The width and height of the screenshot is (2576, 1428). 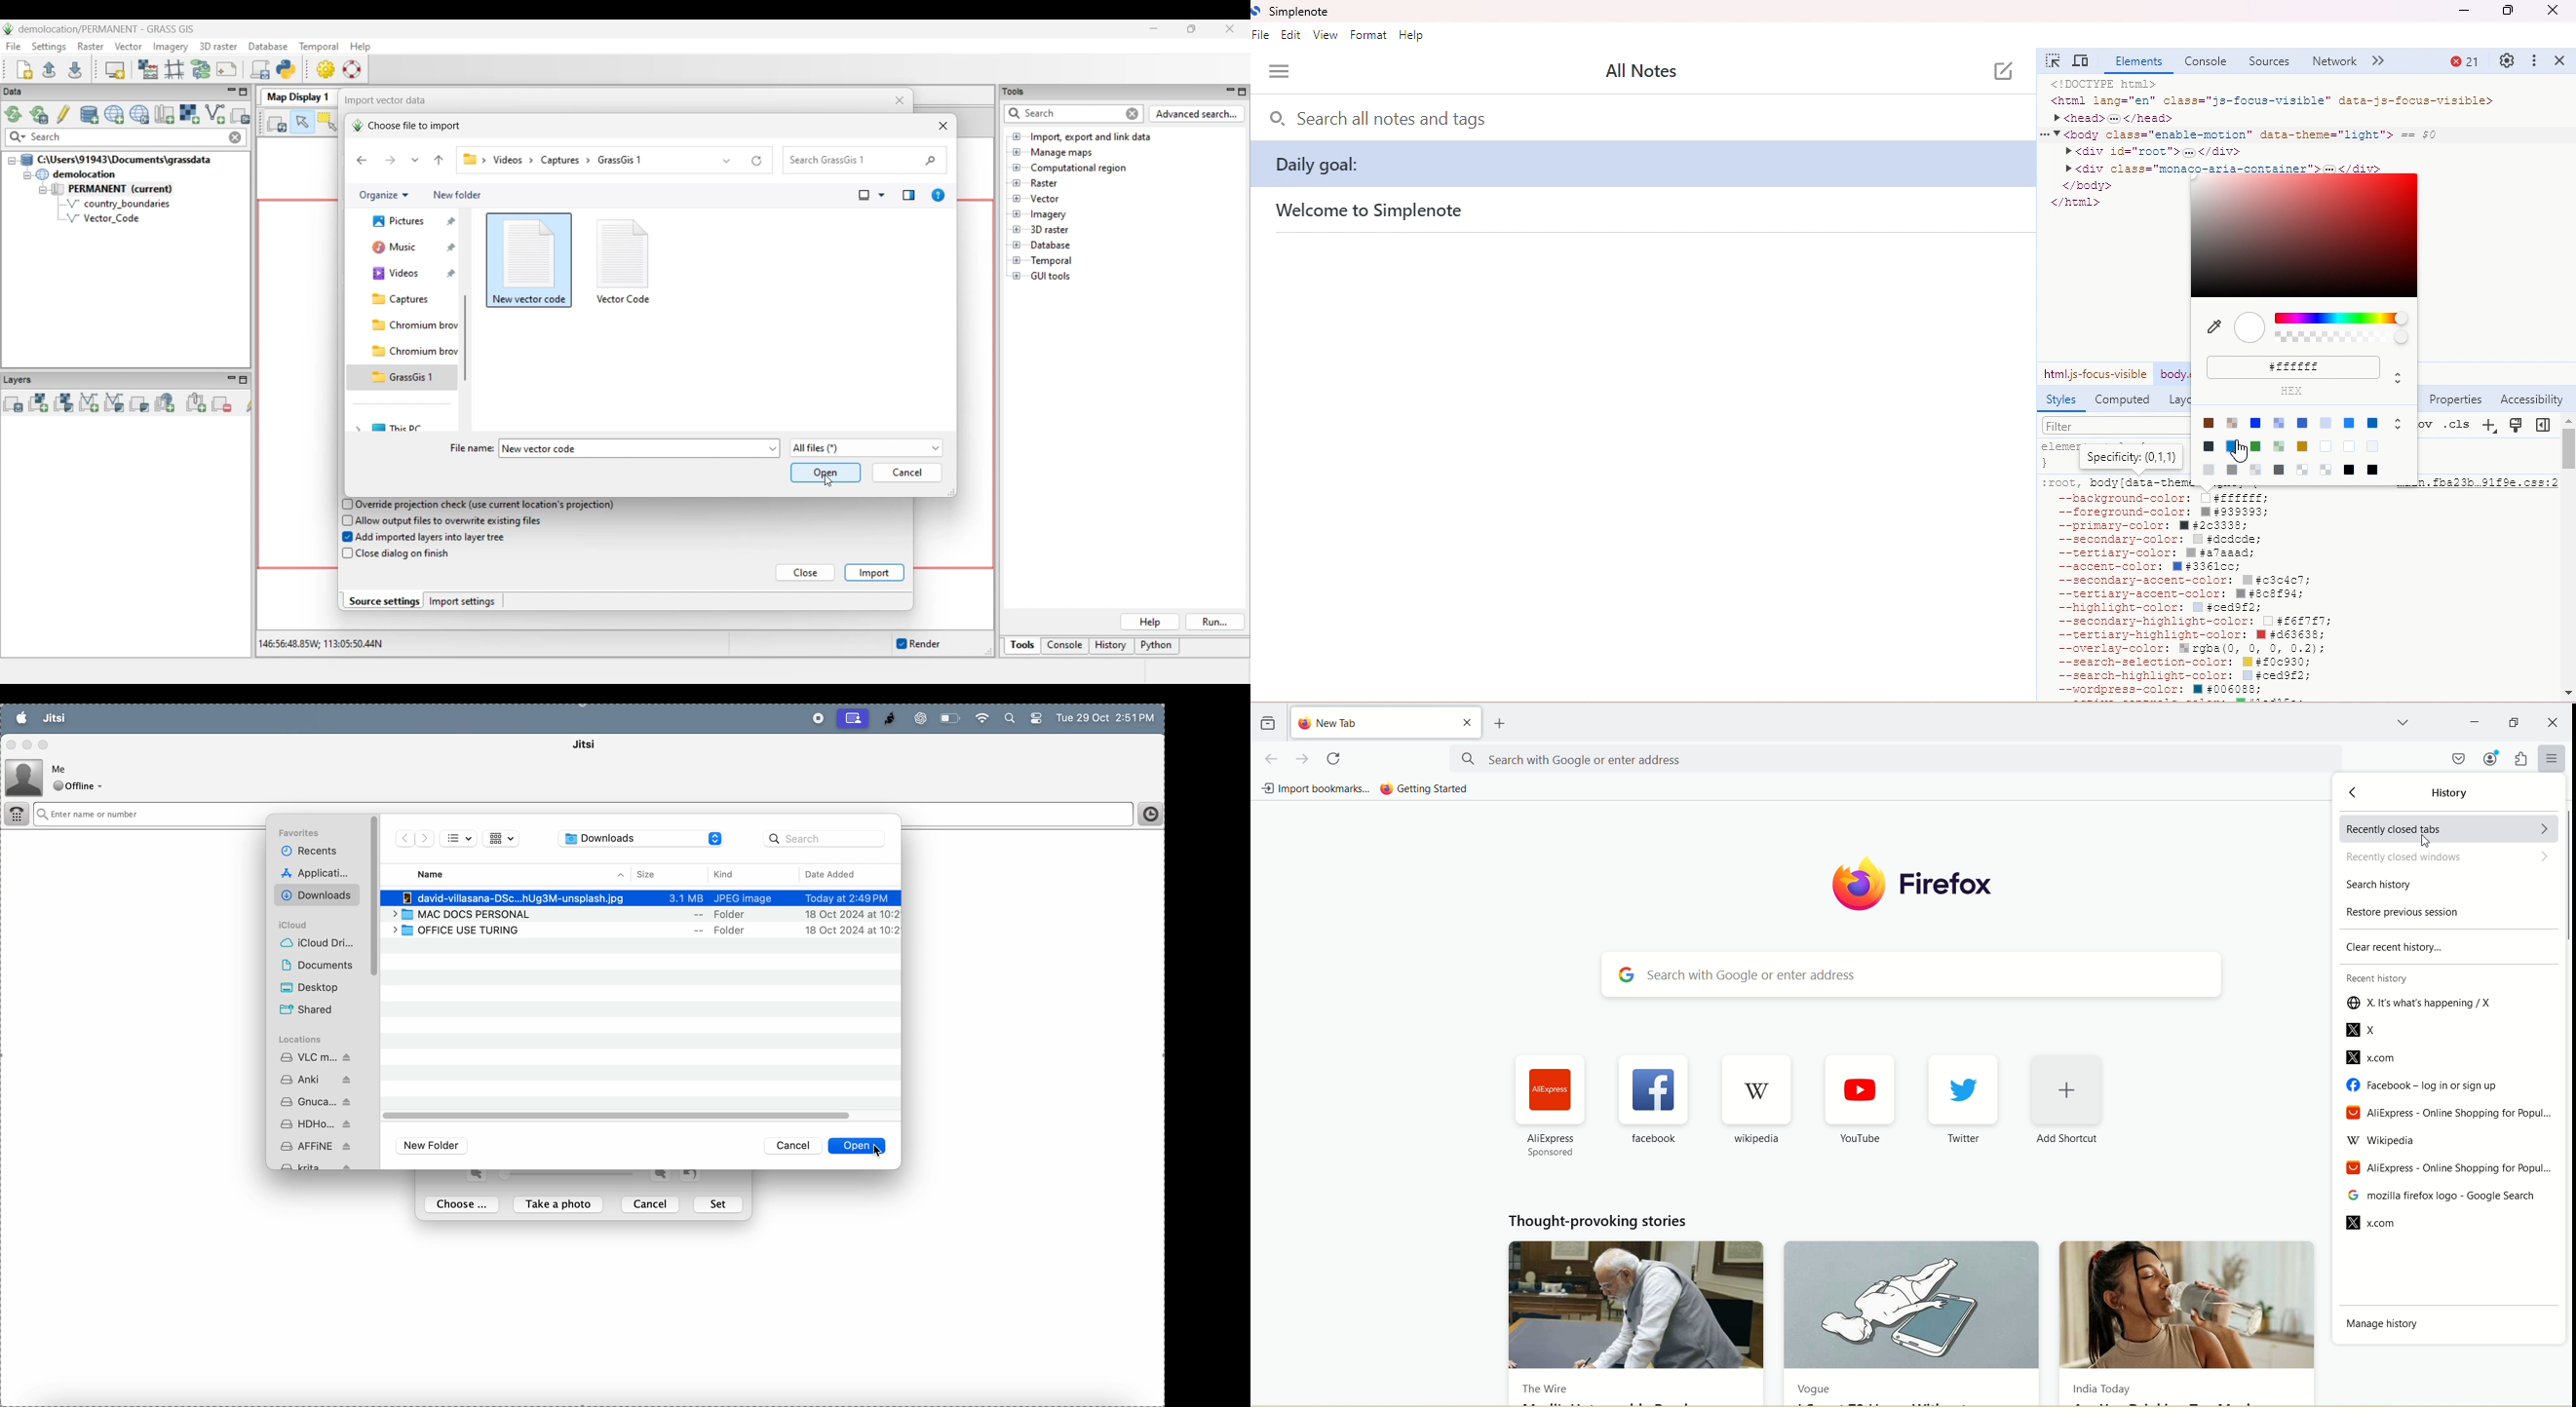 I want to click on Documents, so click(x=322, y=964).